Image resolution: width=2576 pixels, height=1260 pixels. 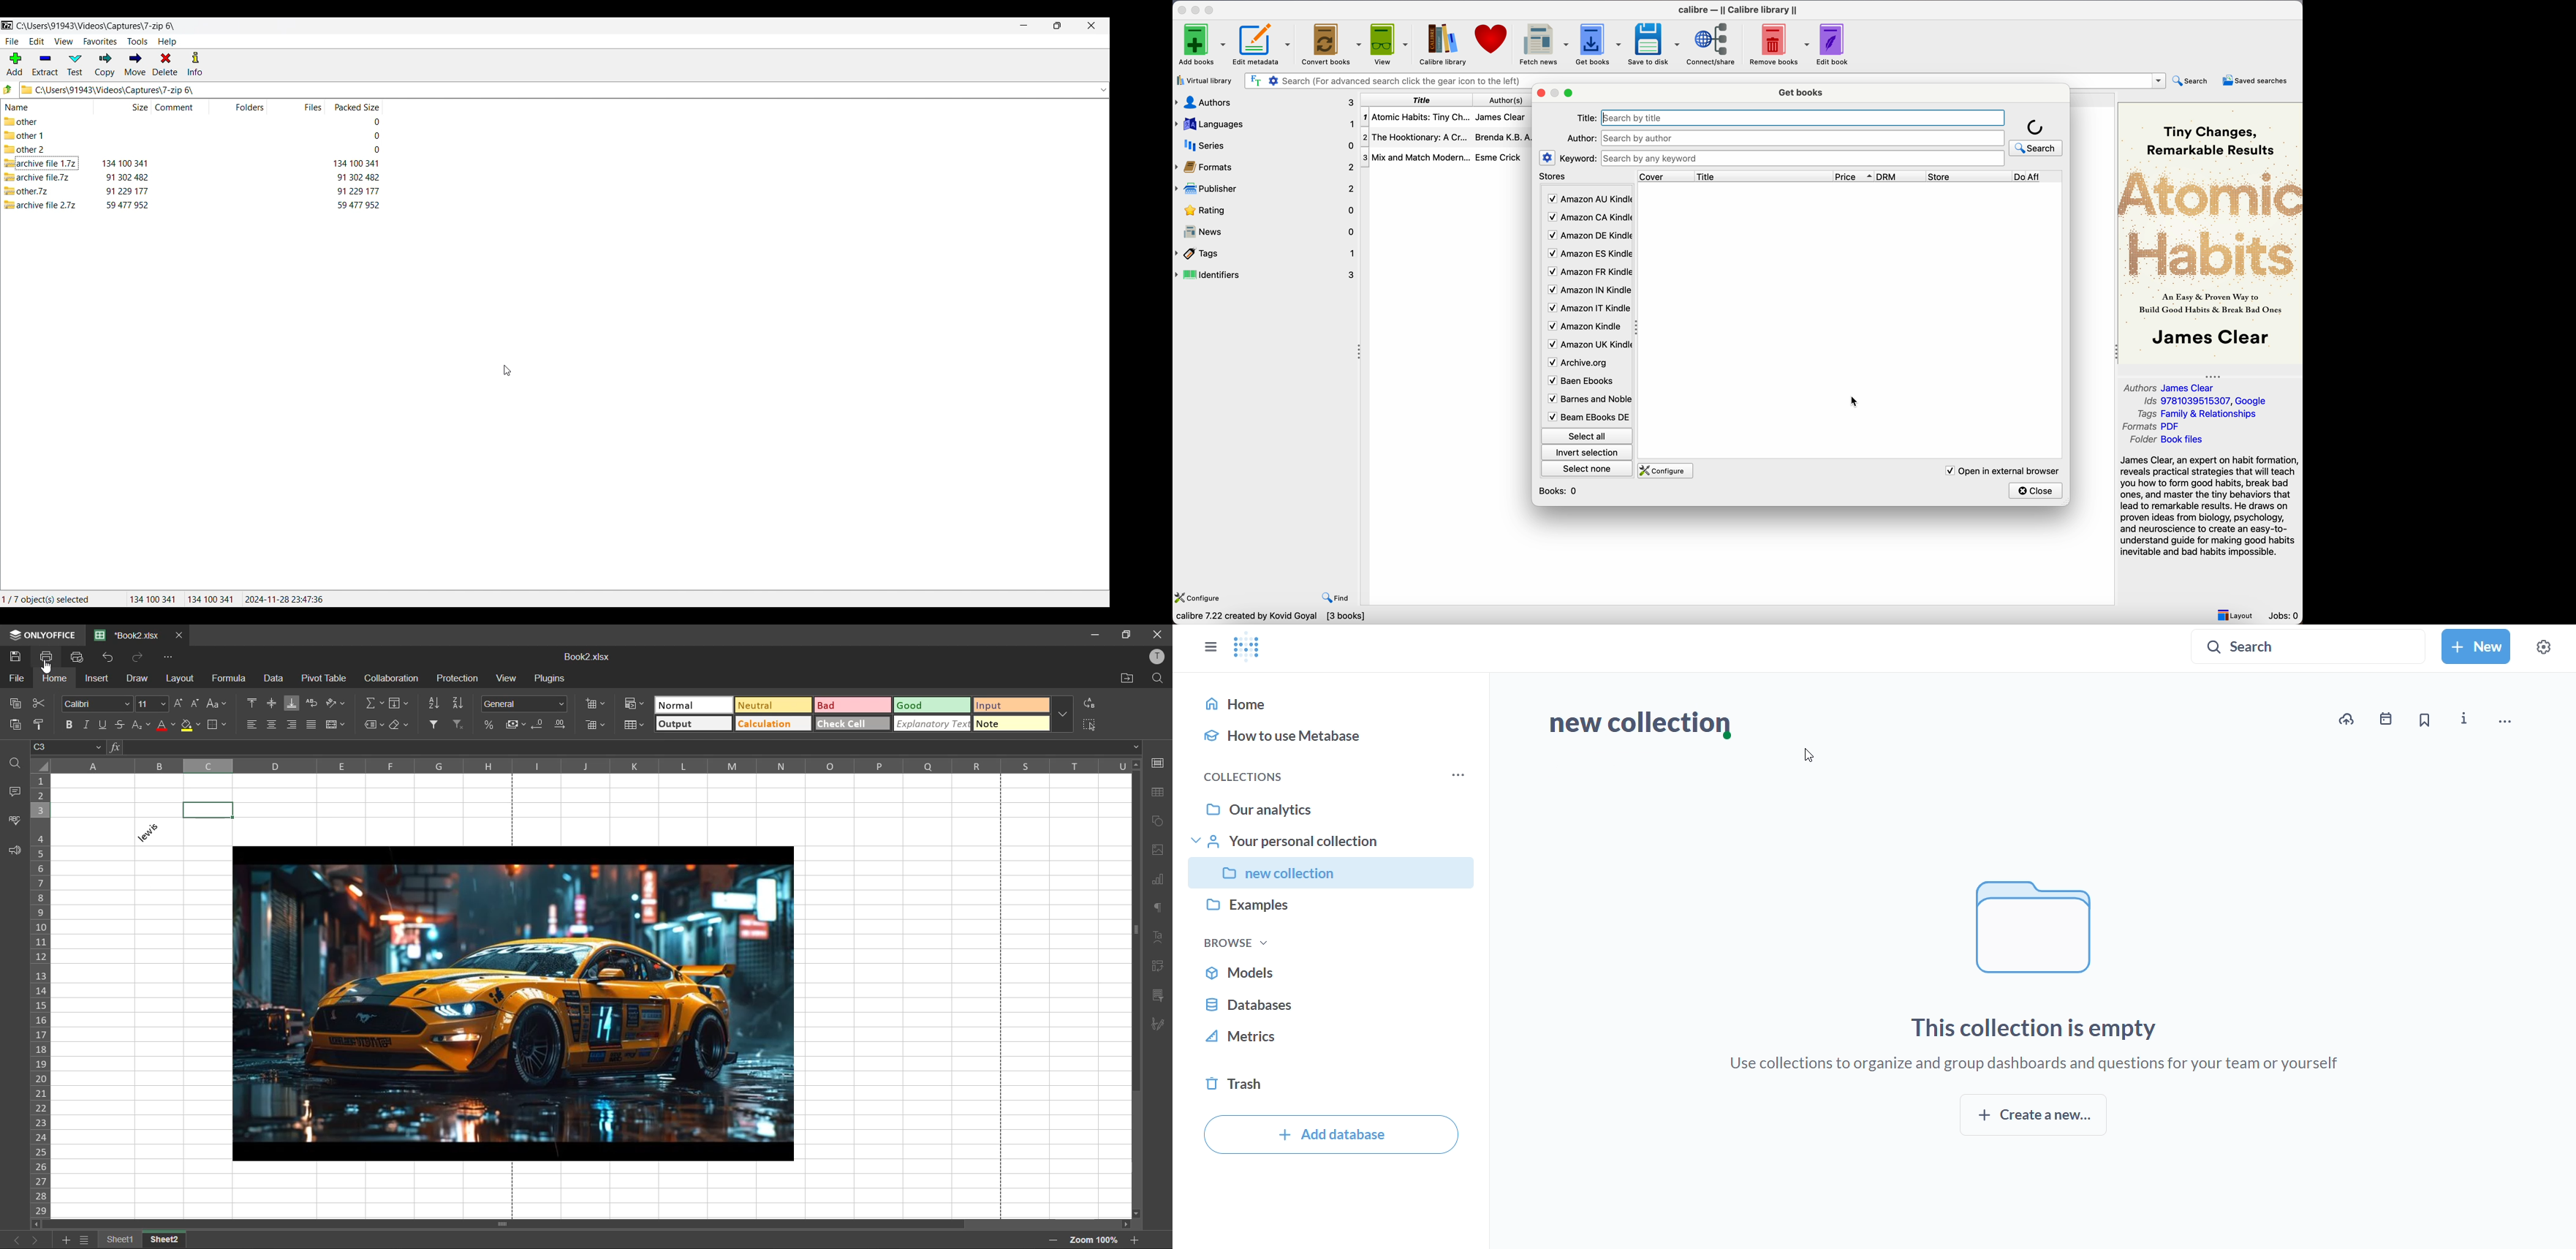 I want to click on synopsis, so click(x=2210, y=506).